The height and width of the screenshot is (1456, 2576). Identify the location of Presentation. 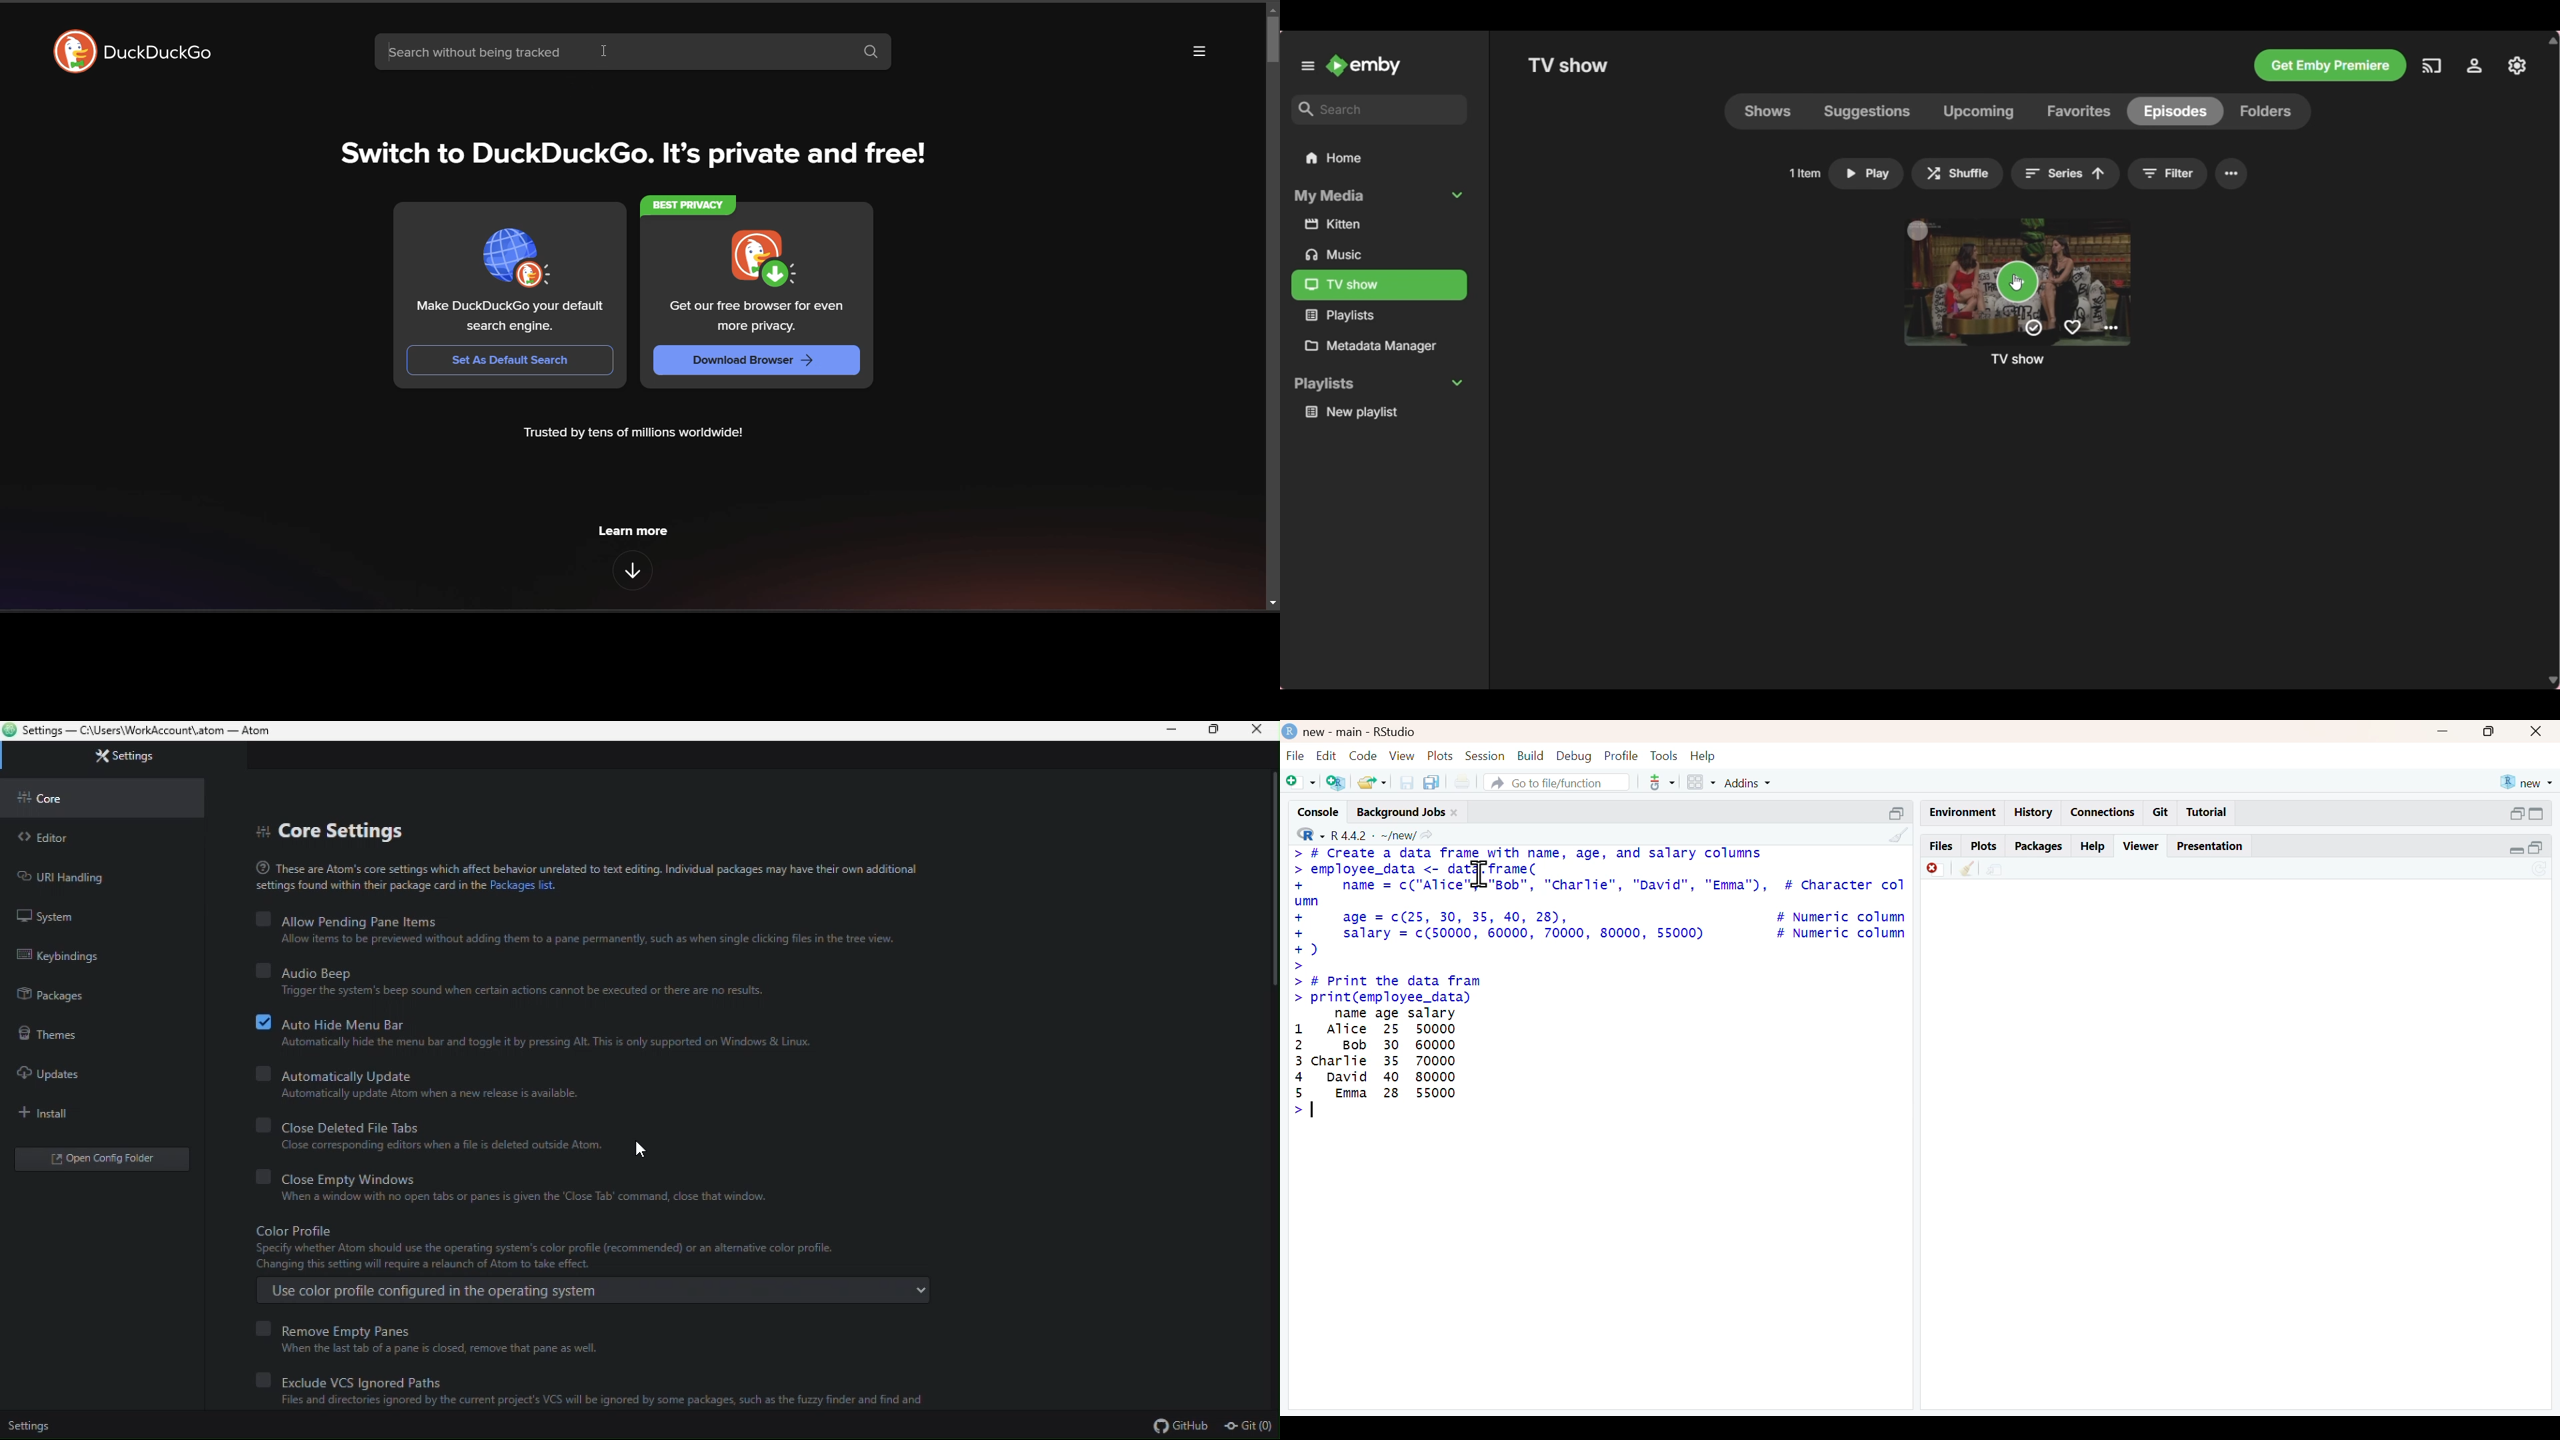
(2210, 846).